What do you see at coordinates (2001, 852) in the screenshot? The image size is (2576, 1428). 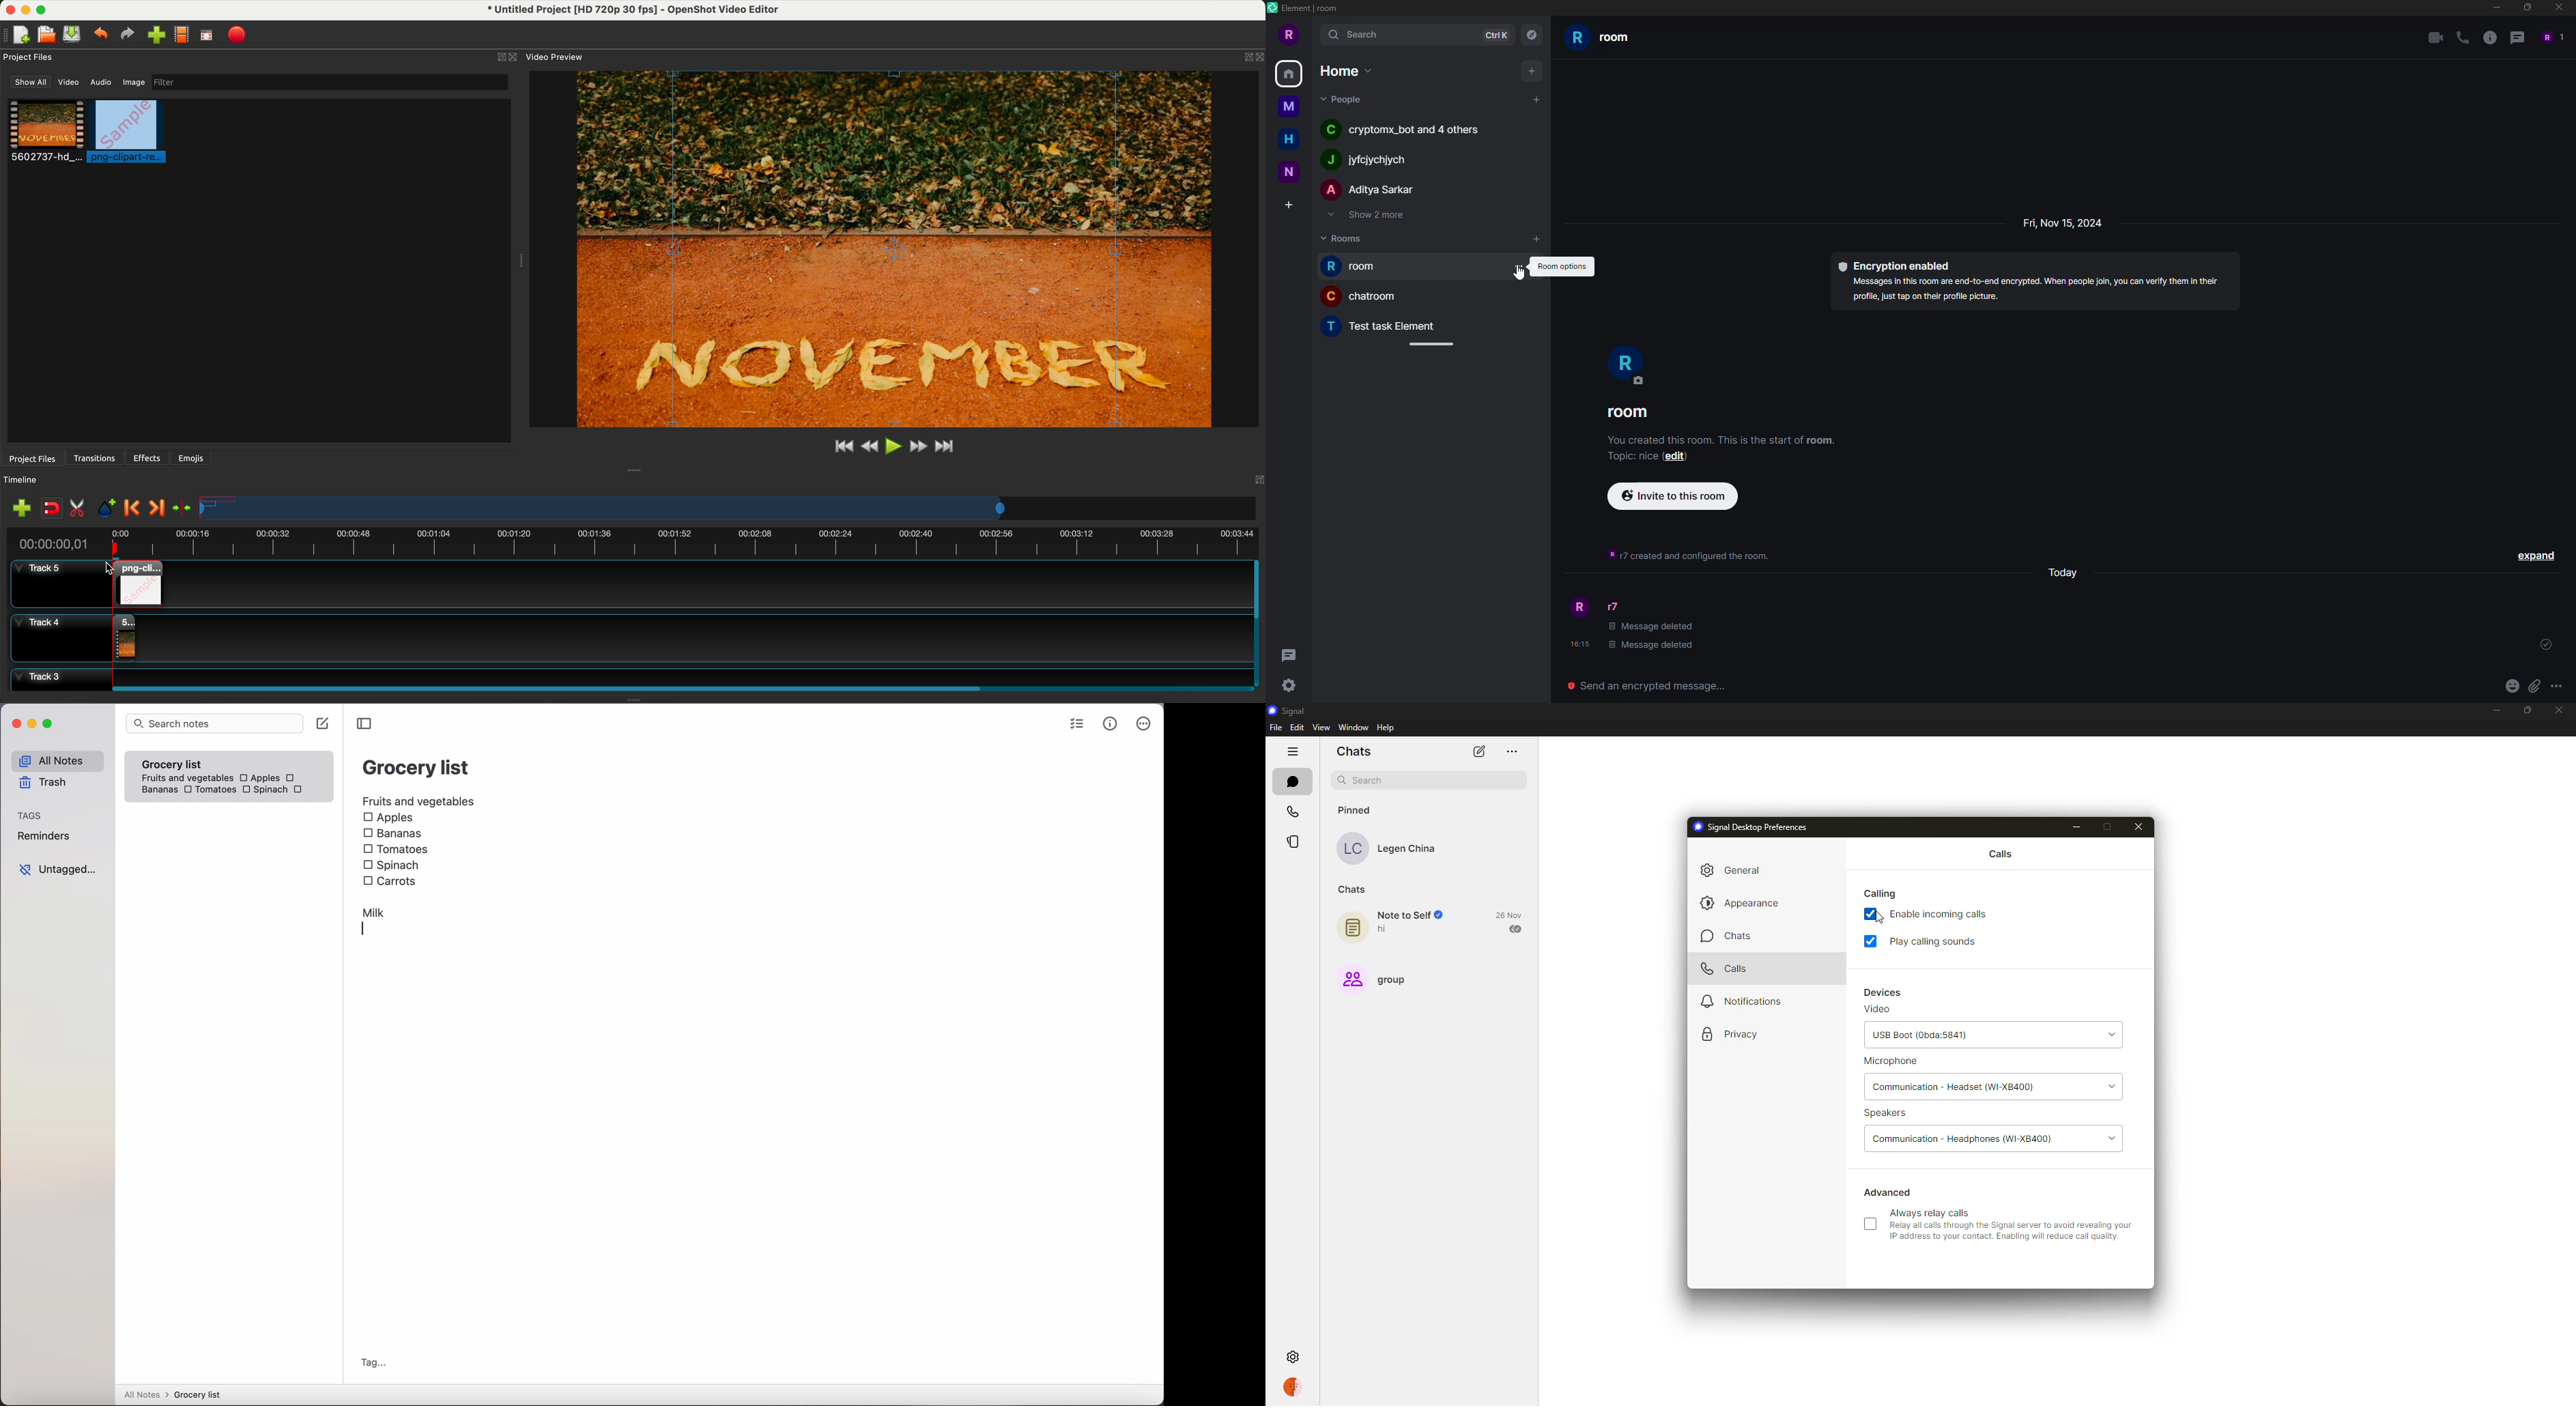 I see `calls` at bounding box center [2001, 852].